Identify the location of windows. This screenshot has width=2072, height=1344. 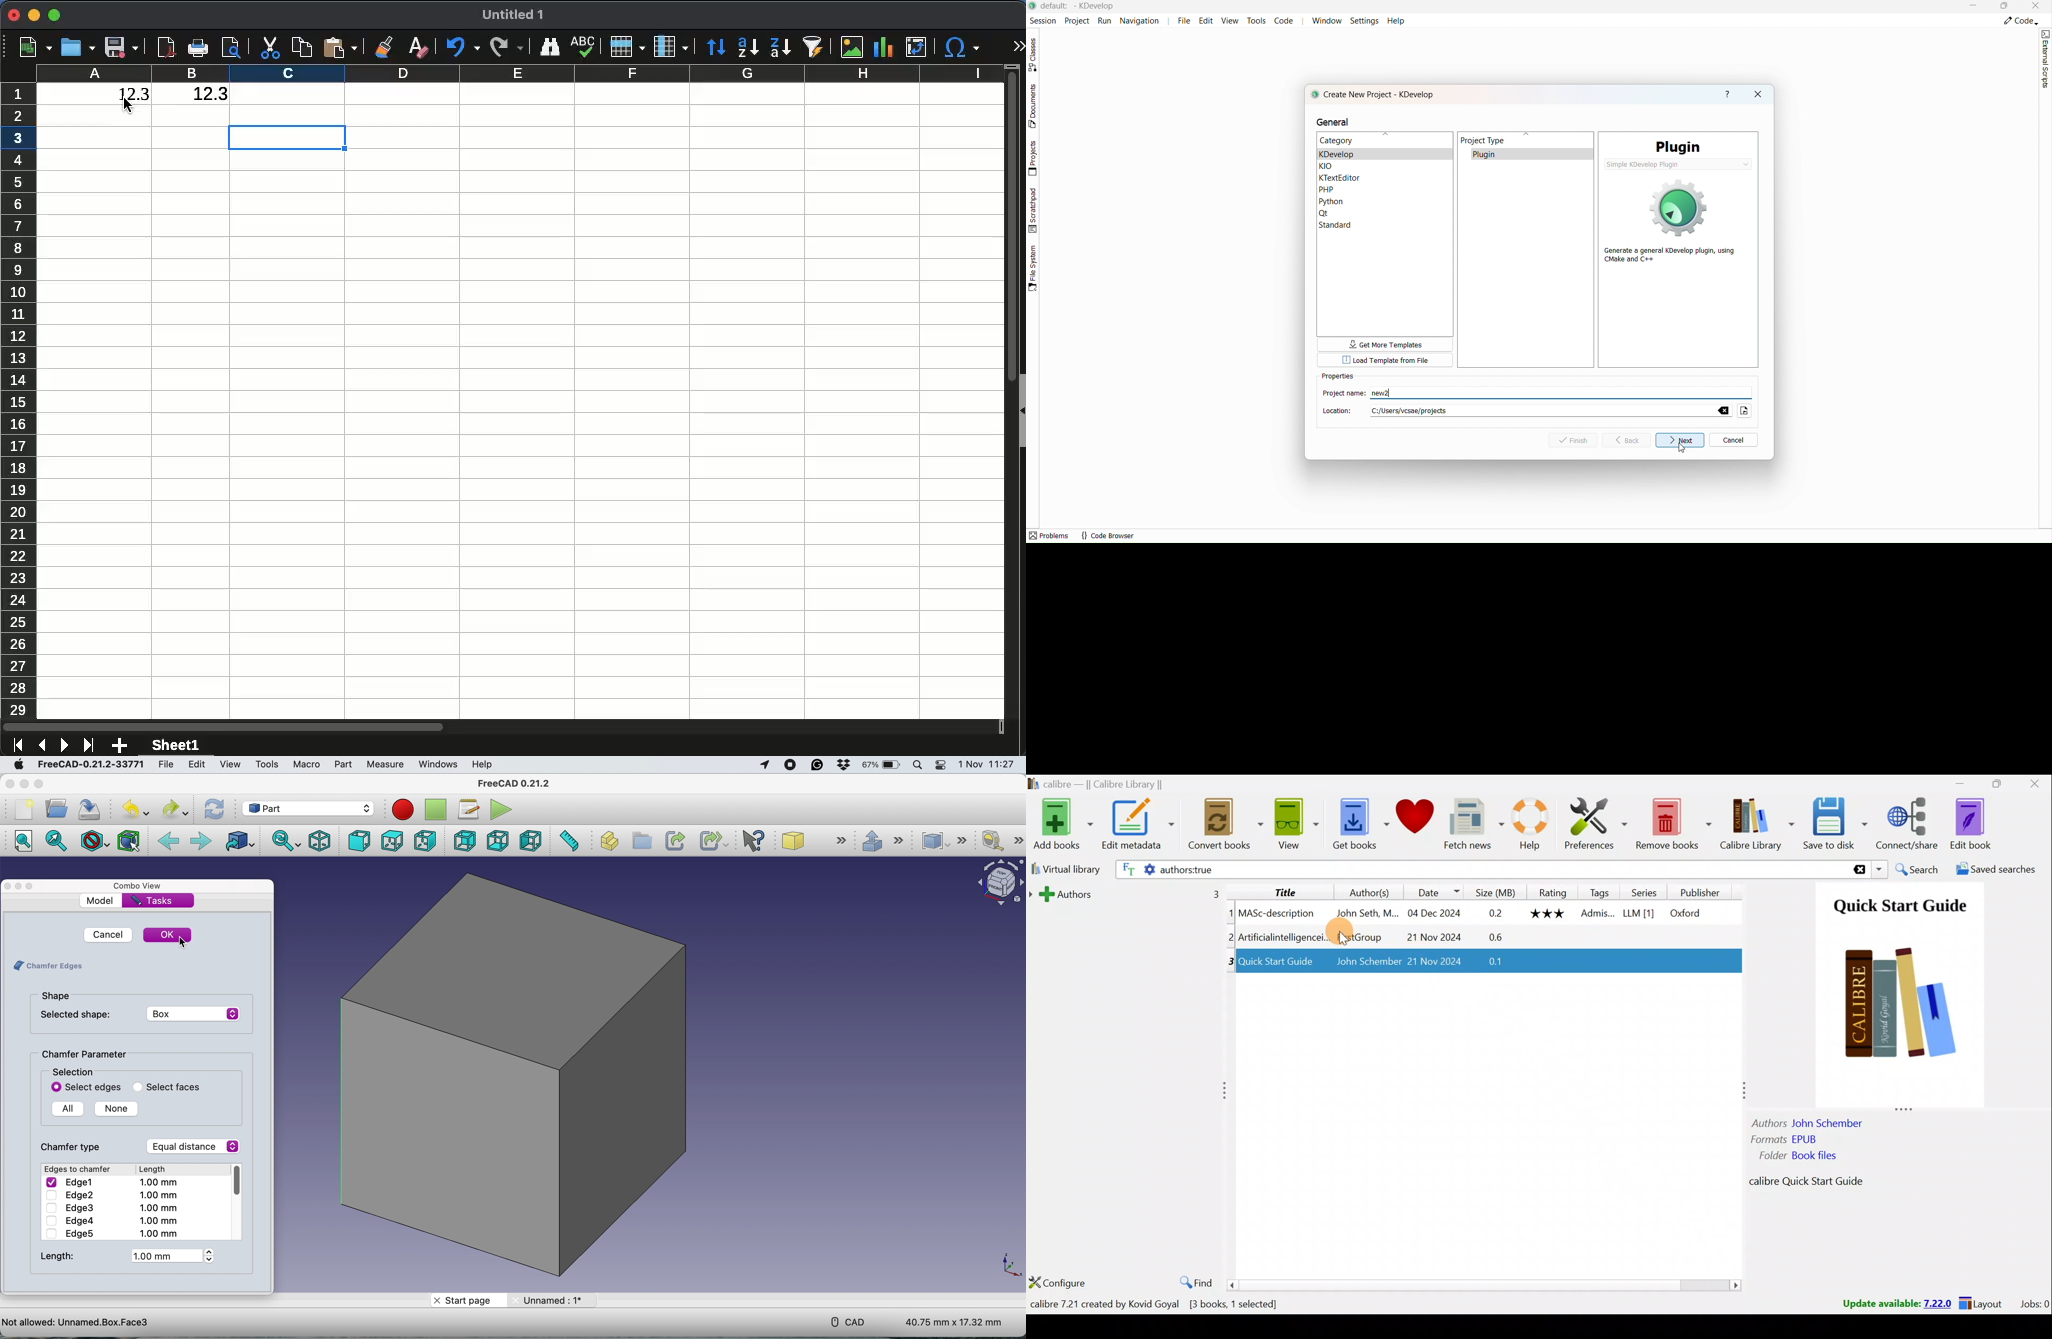
(439, 764).